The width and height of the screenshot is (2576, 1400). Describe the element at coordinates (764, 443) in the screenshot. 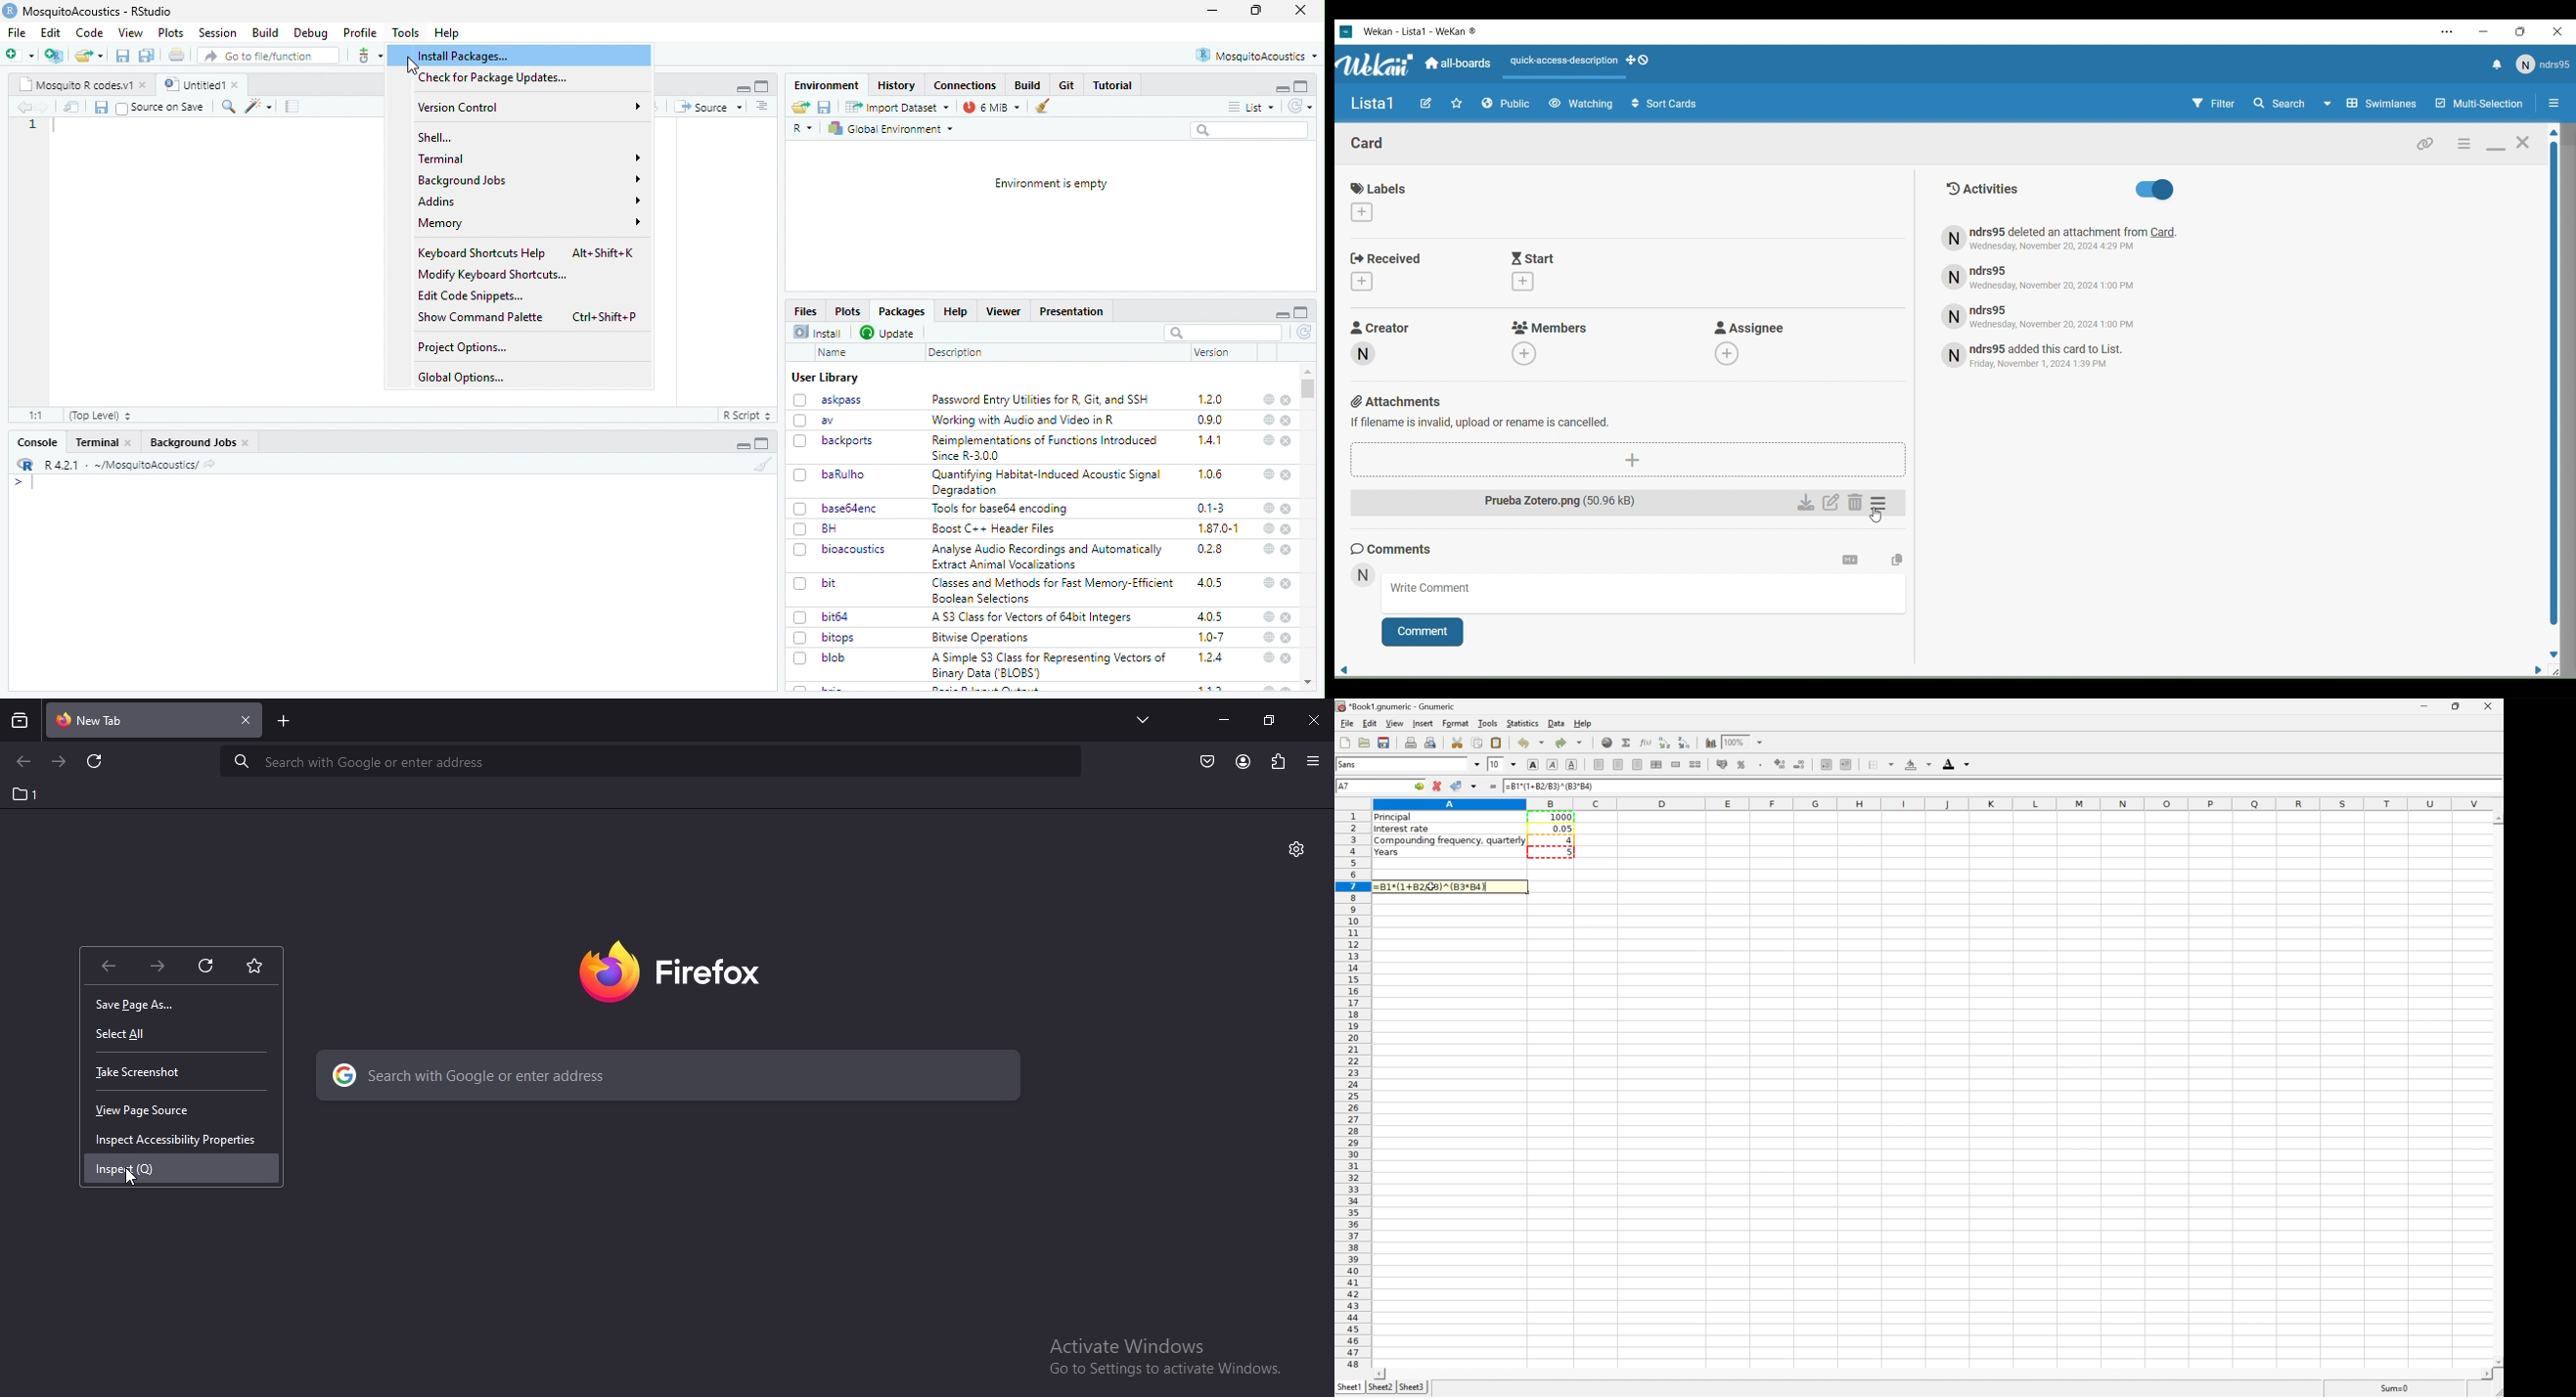

I see `maiximize` at that location.